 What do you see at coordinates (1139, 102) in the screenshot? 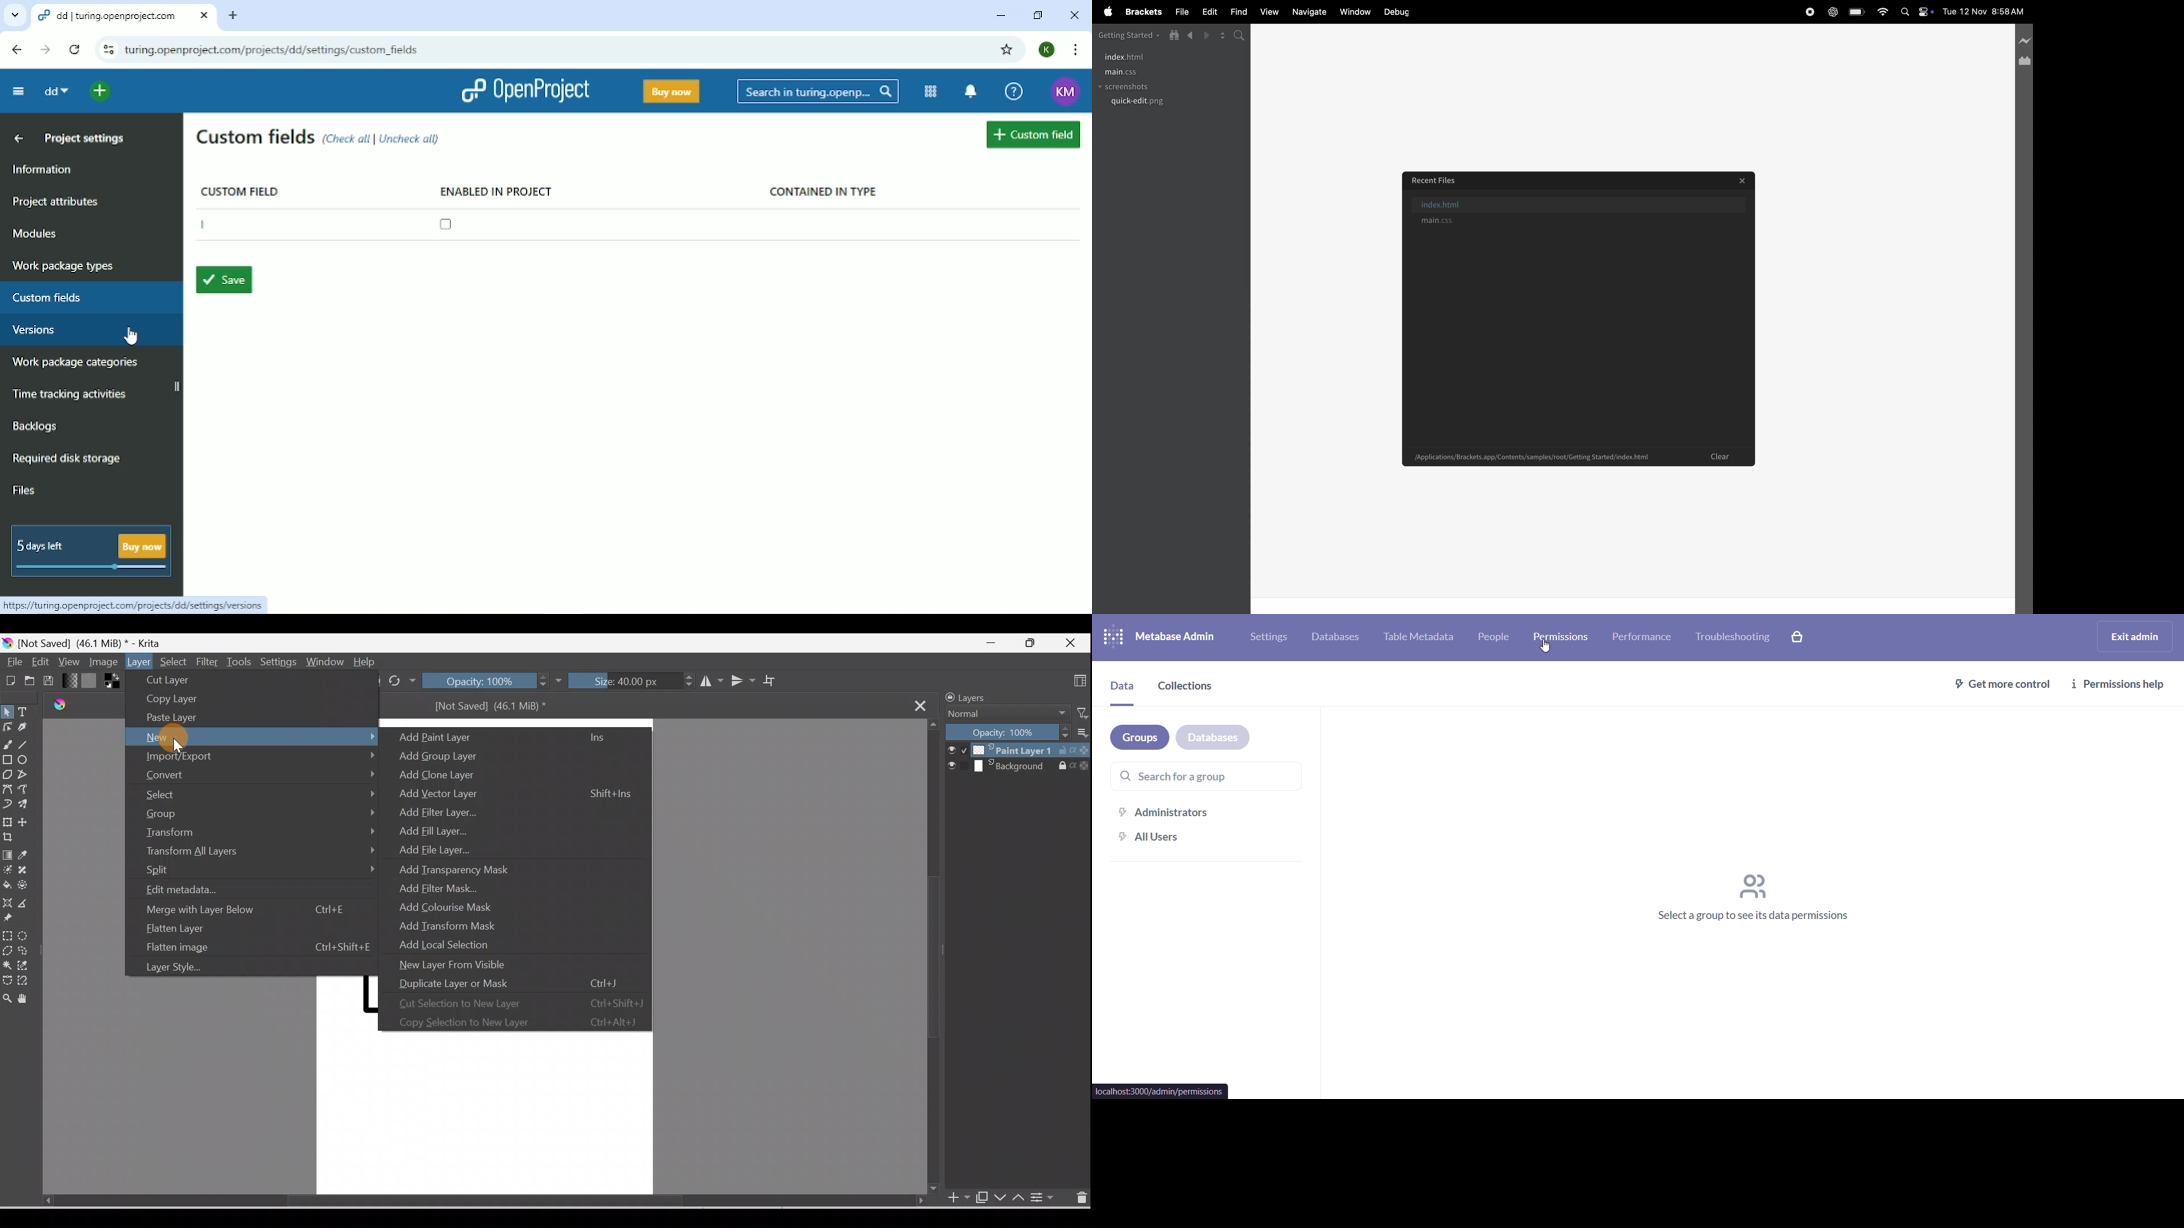
I see `quick.edit.png` at bounding box center [1139, 102].